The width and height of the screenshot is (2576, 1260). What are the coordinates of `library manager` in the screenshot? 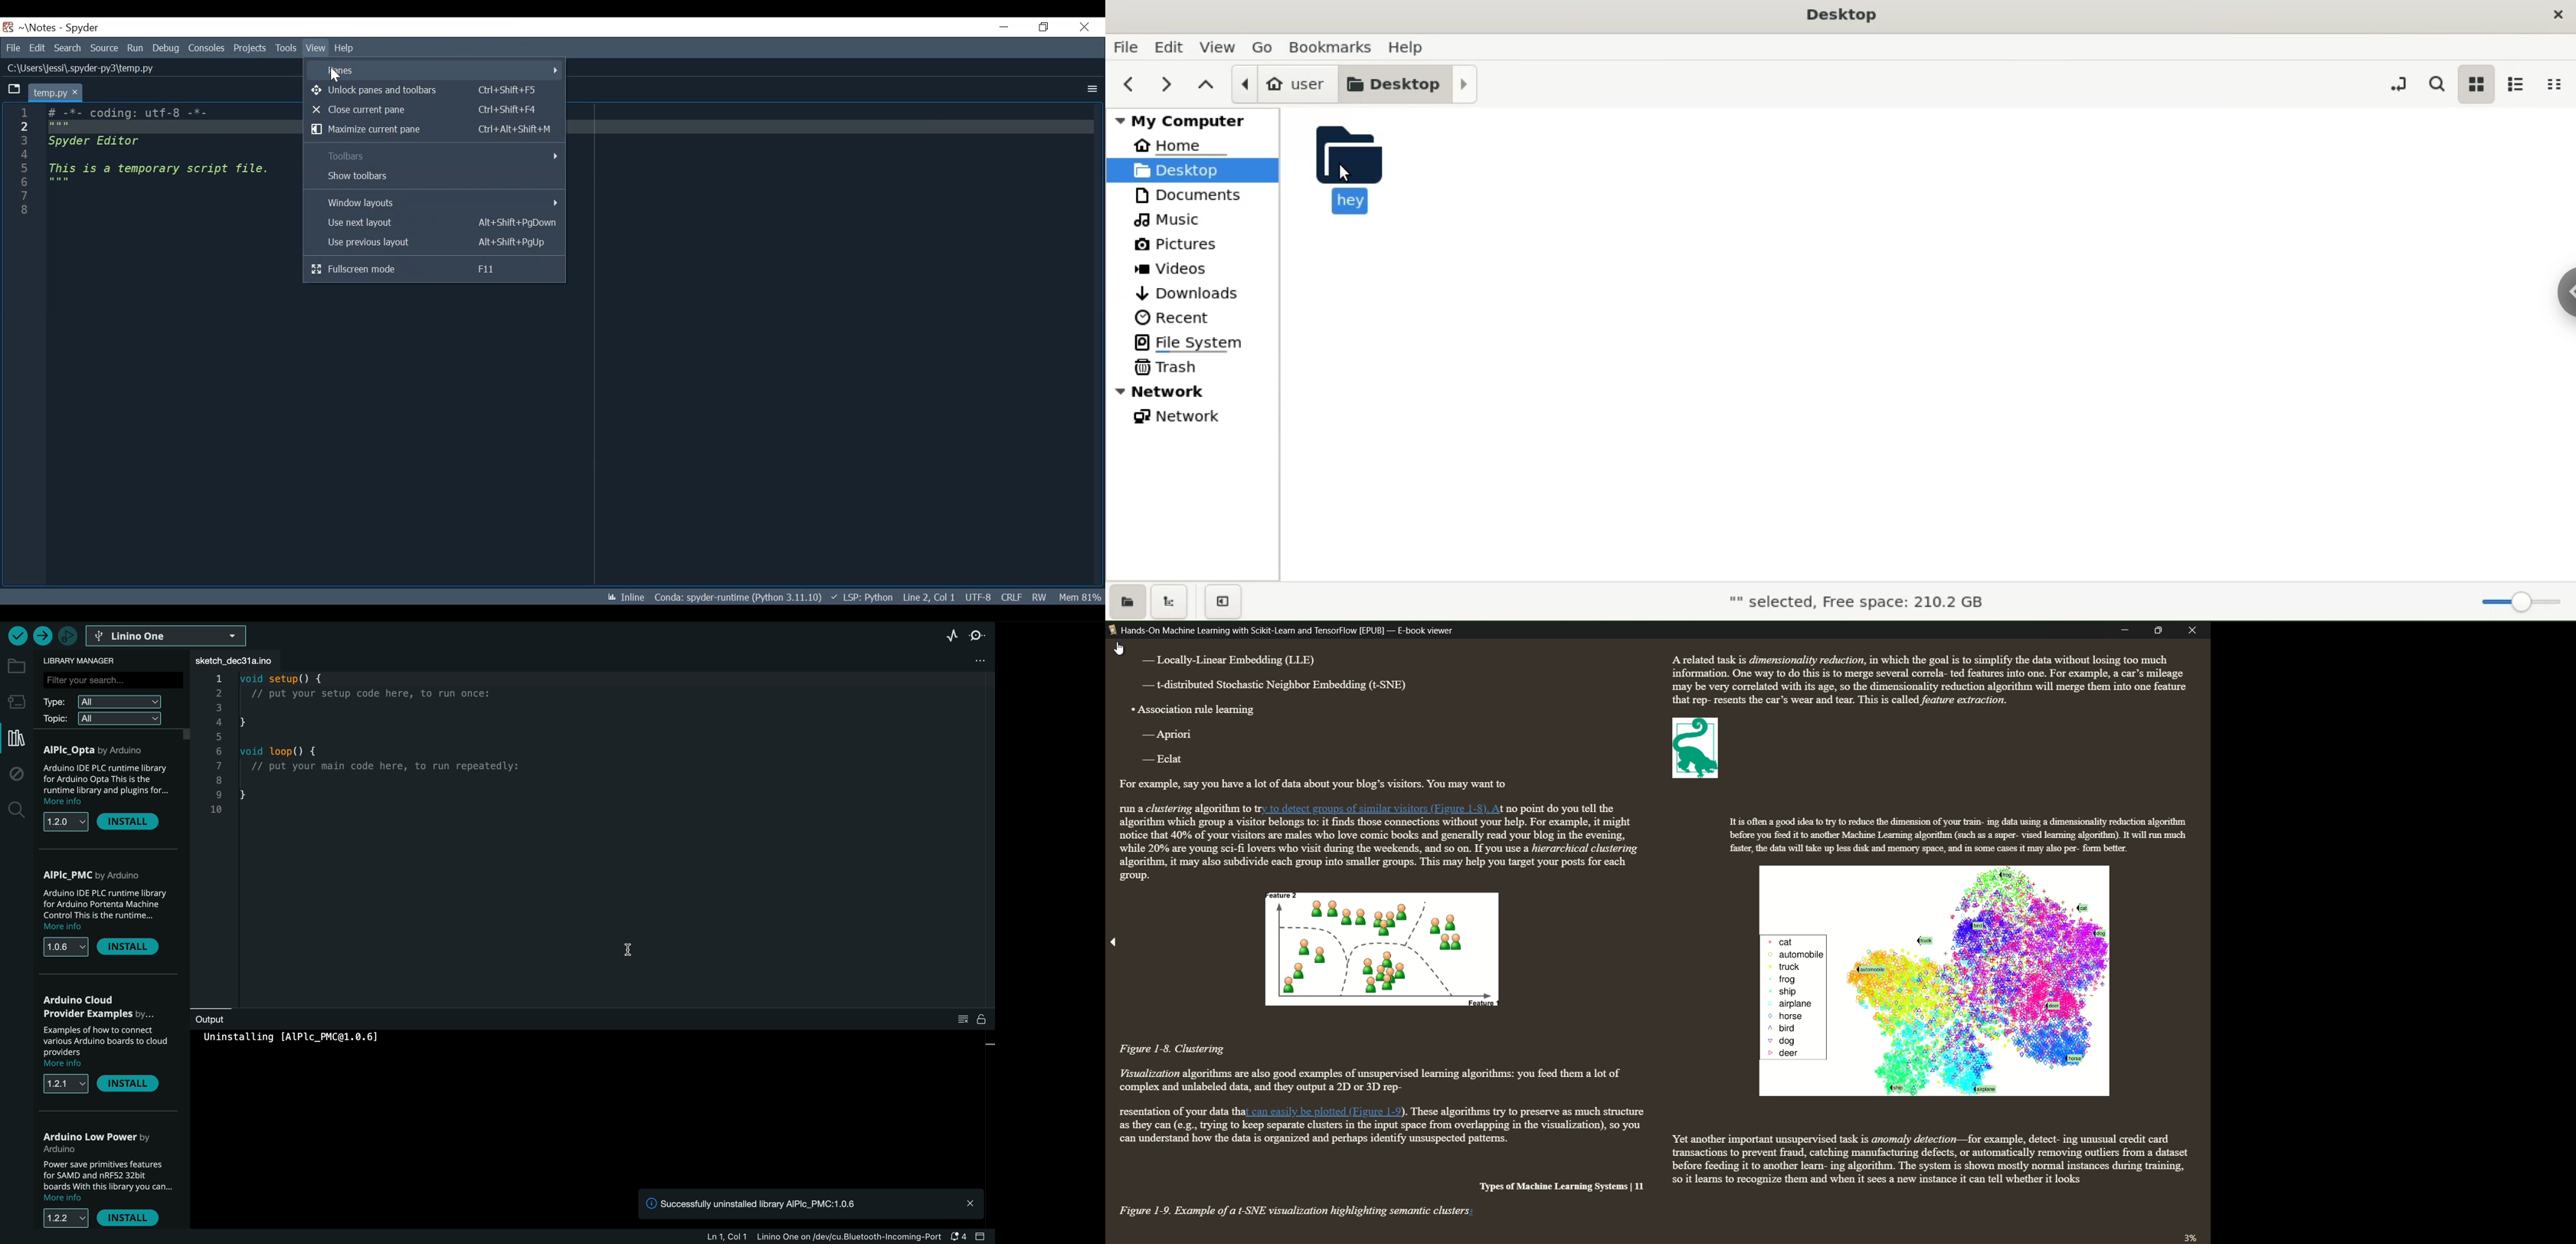 It's located at (88, 661).